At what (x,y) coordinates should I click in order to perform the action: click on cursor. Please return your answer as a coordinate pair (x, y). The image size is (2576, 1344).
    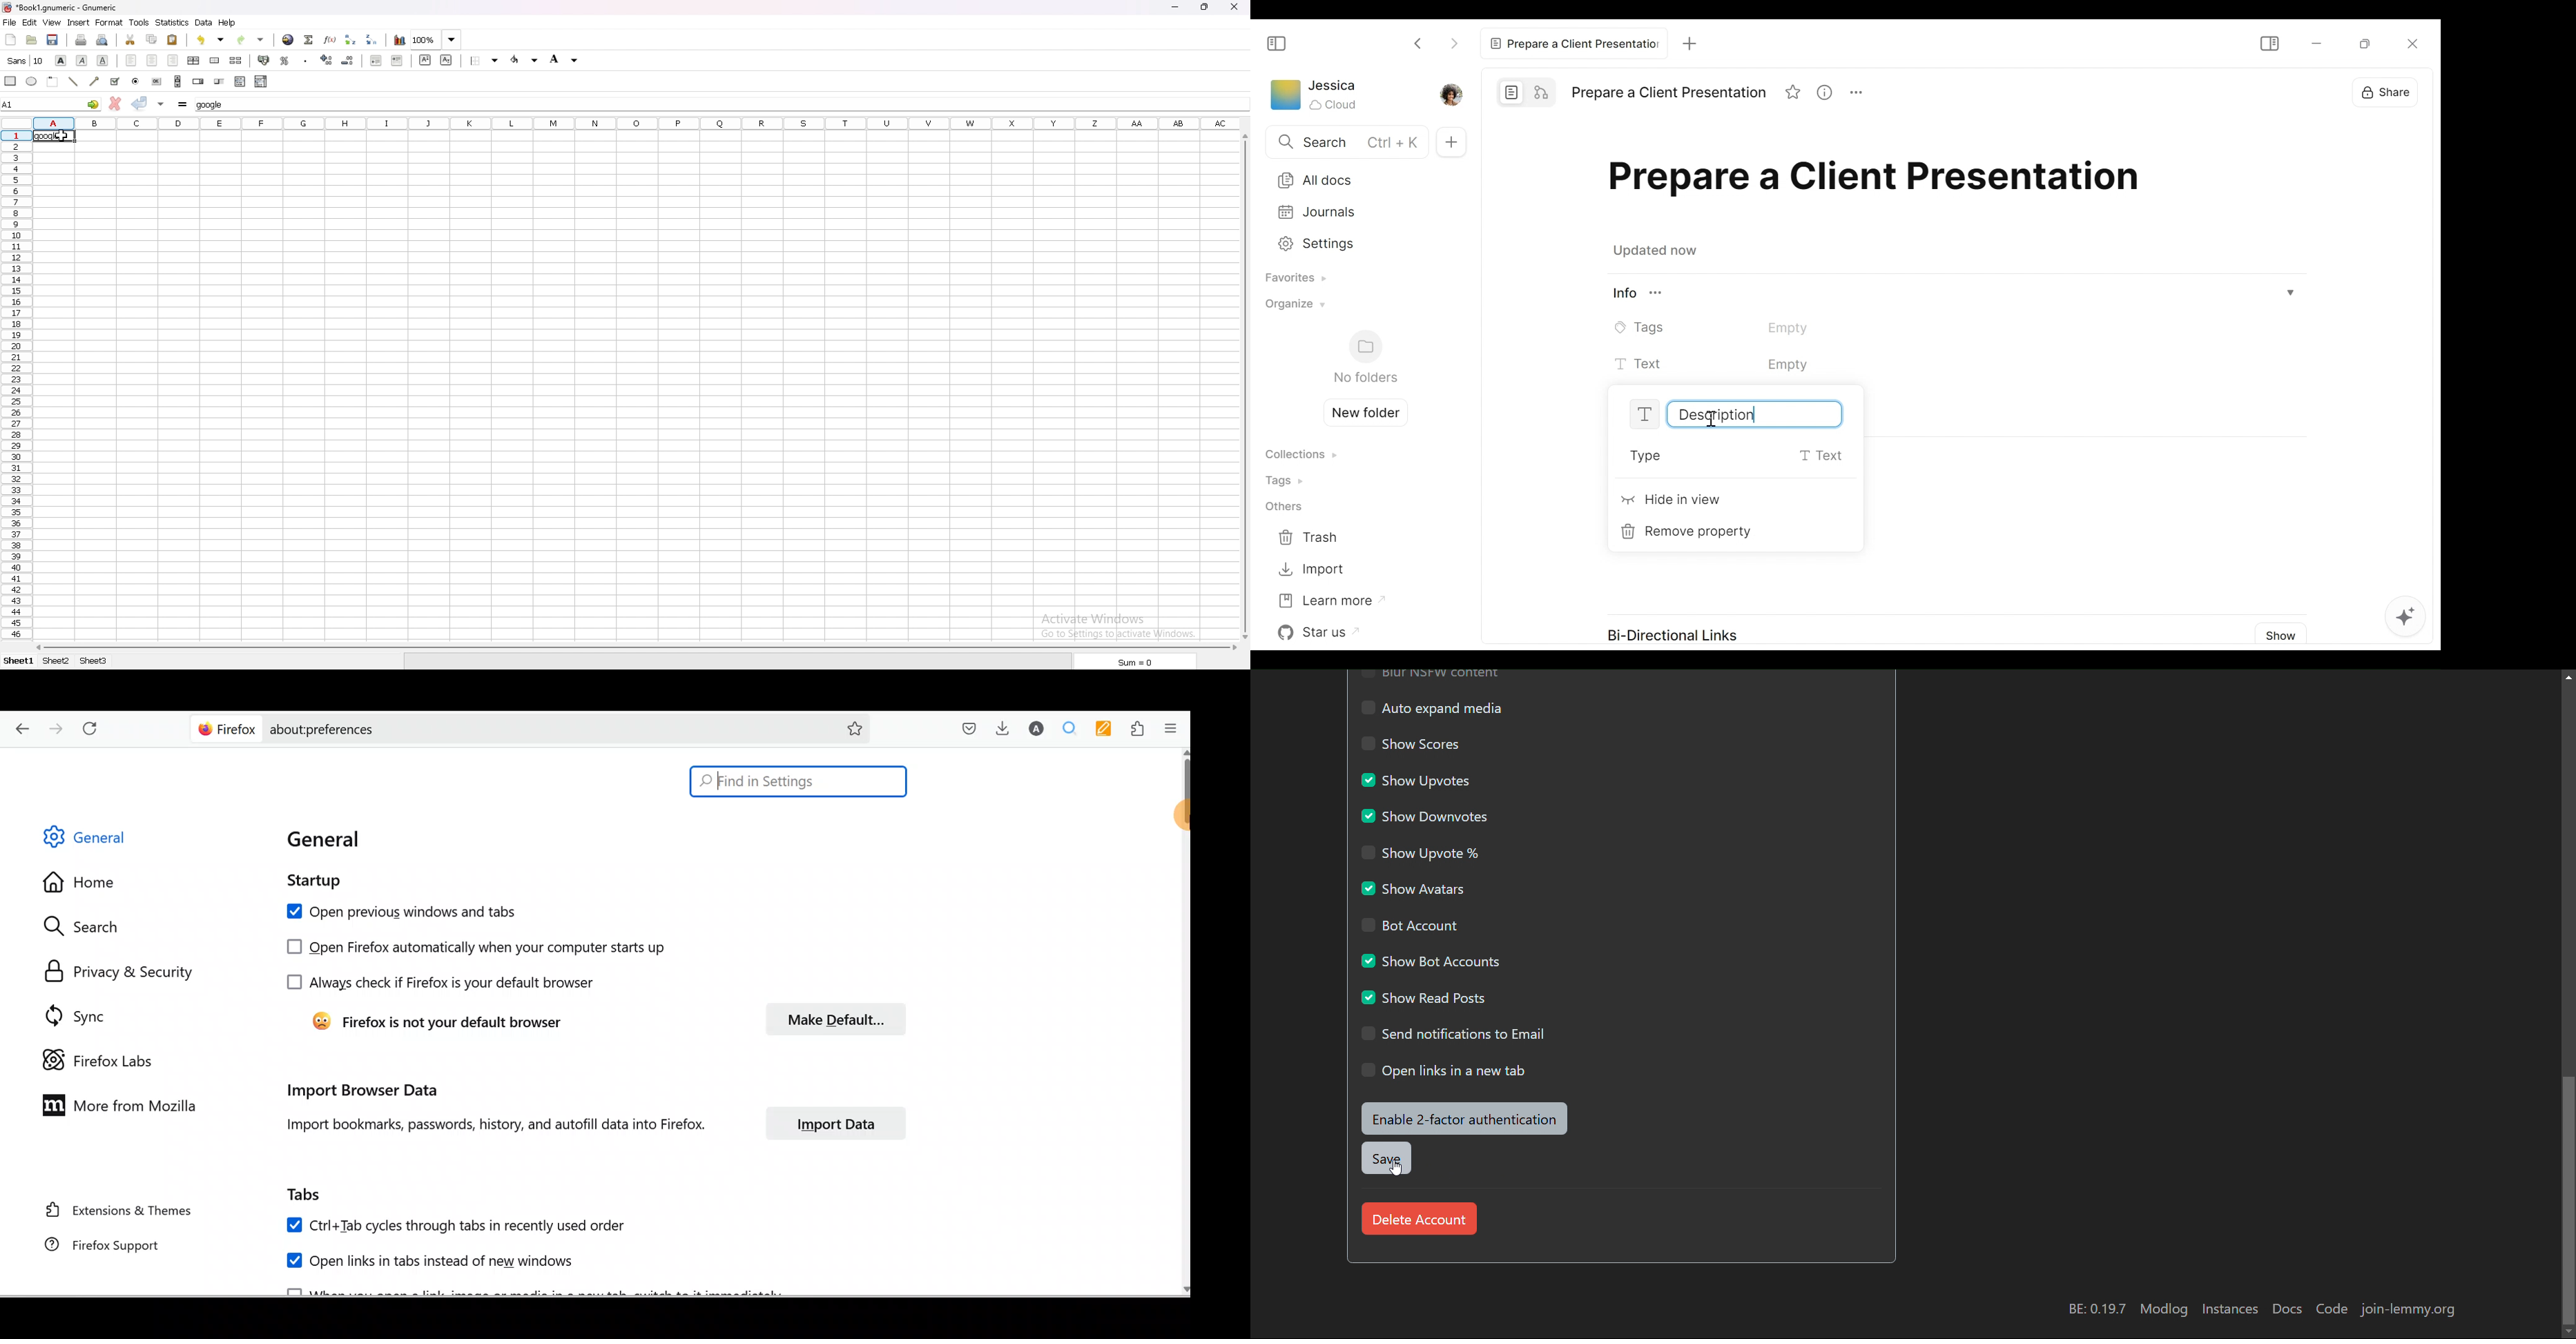
    Looking at the image, I should click on (1183, 821).